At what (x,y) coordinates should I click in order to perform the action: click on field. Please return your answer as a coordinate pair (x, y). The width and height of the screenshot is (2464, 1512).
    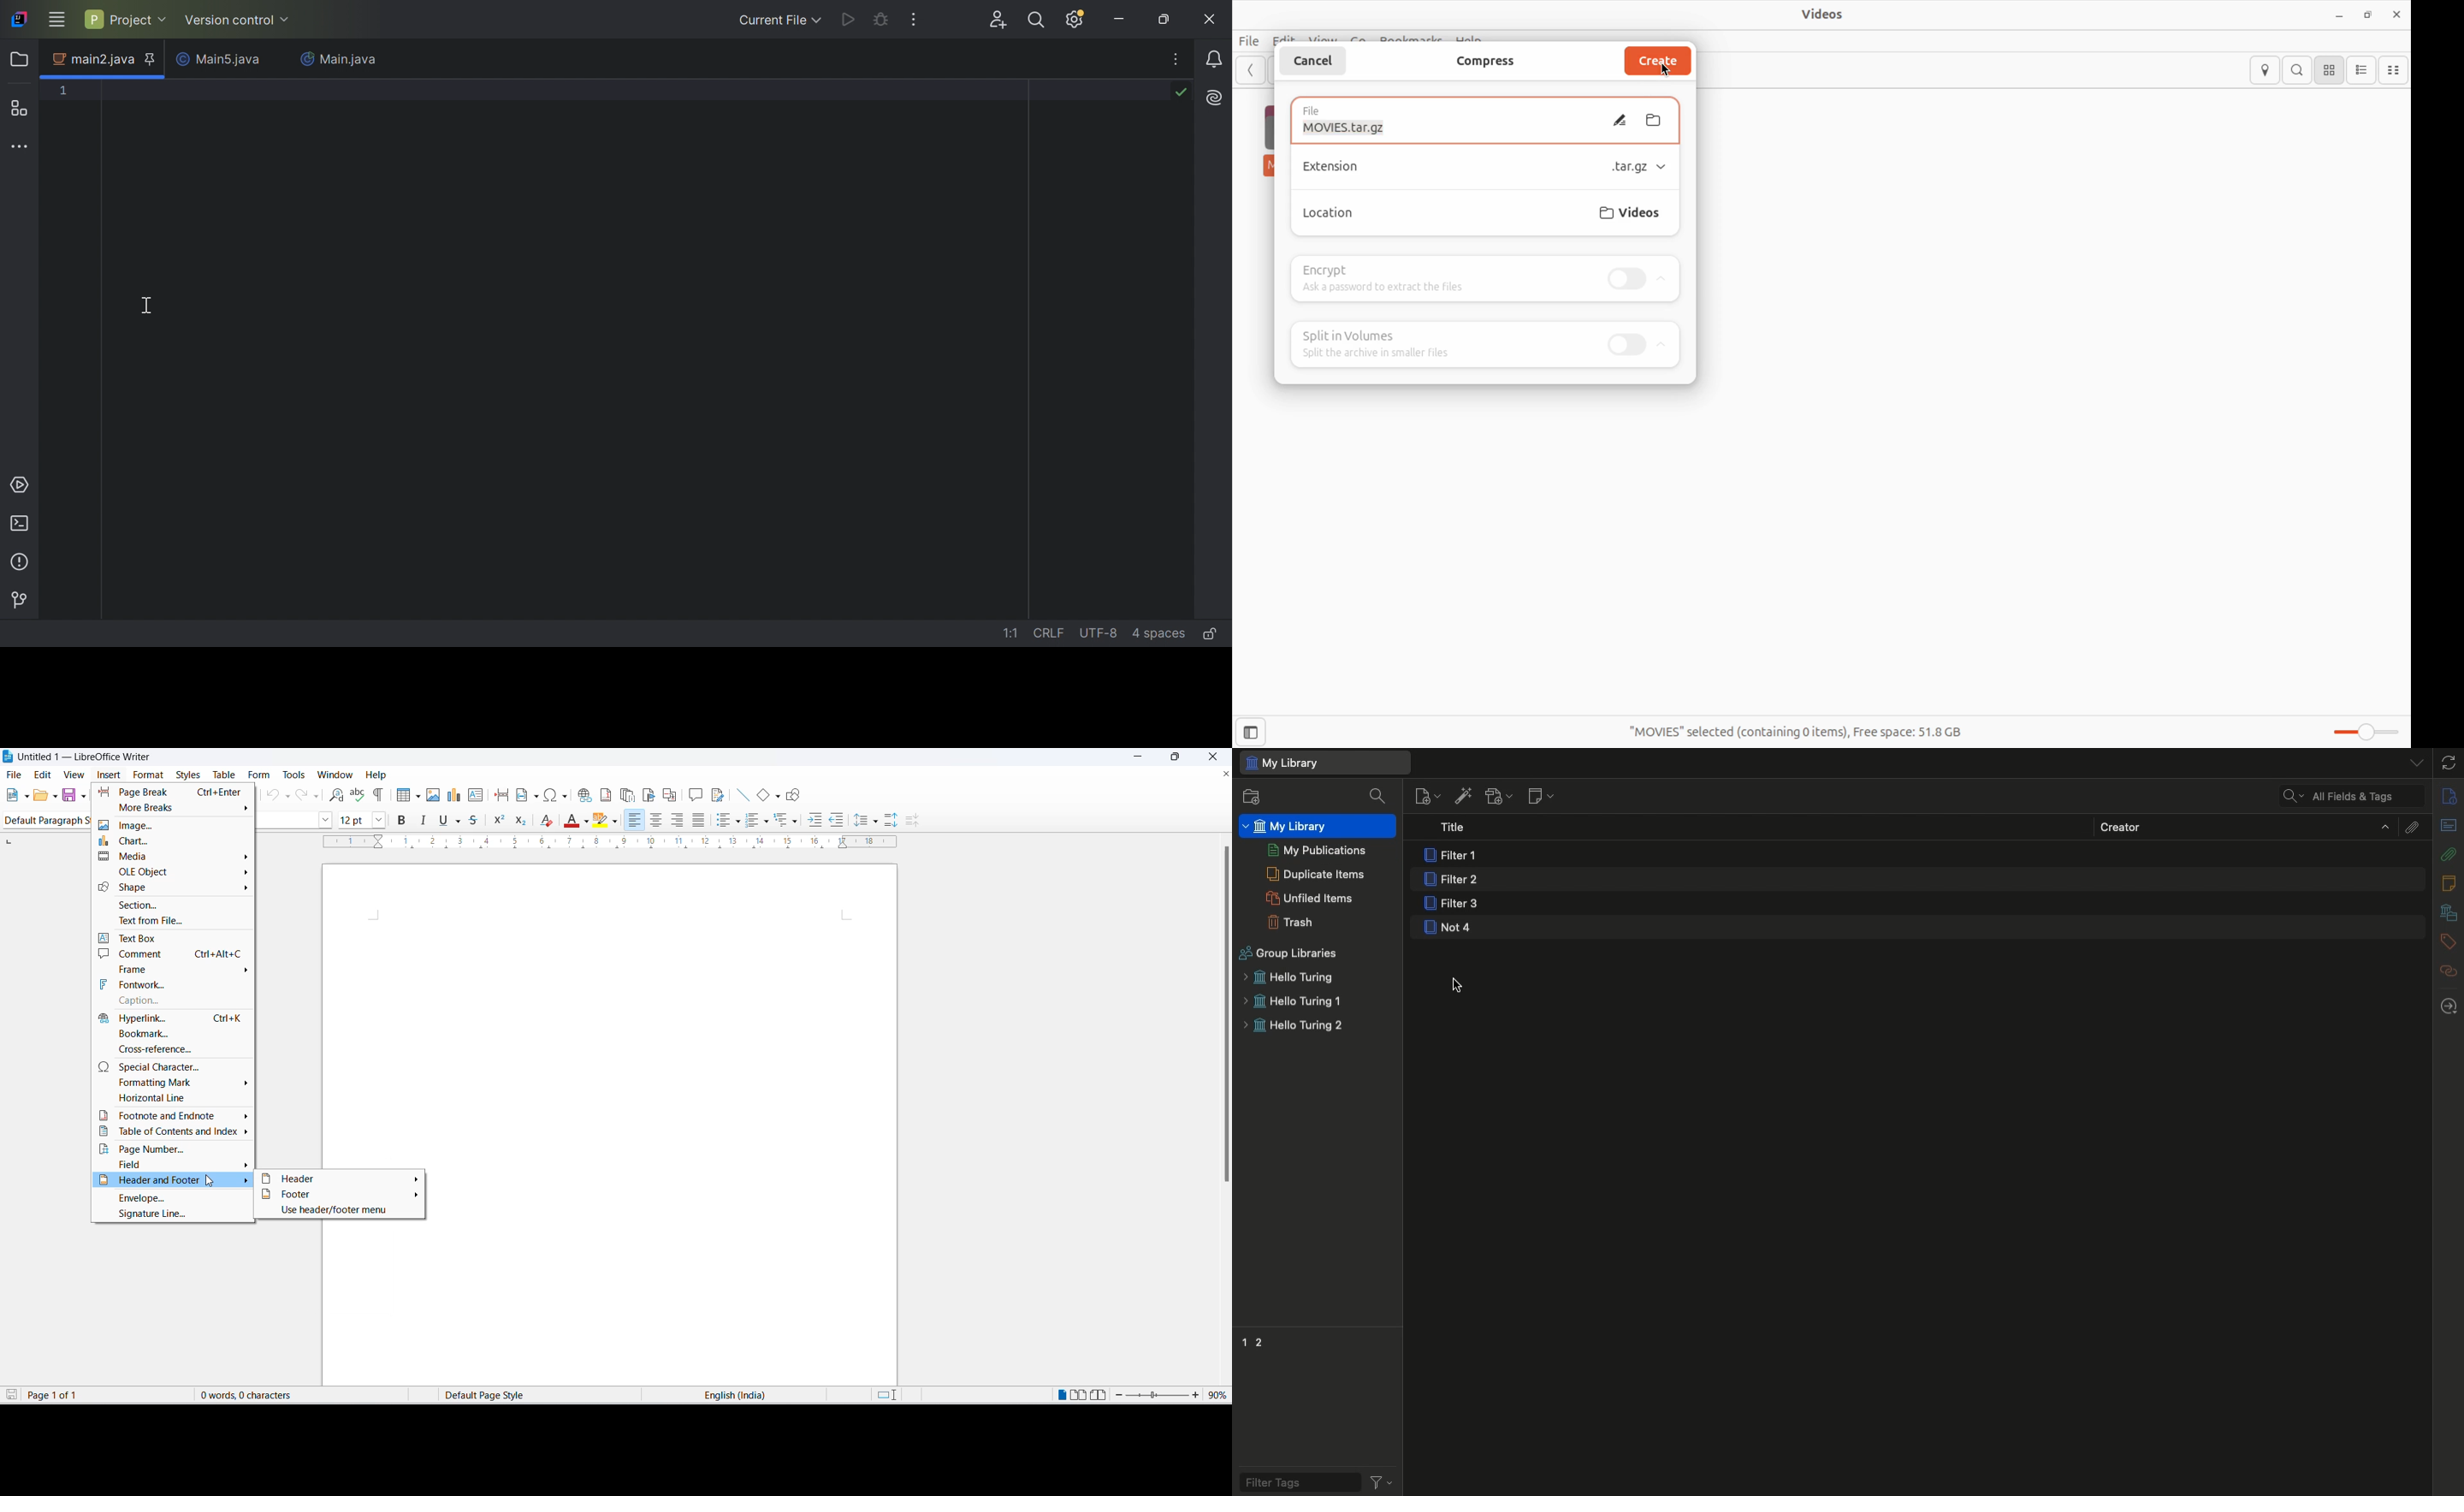
    Looking at the image, I should click on (175, 1165).